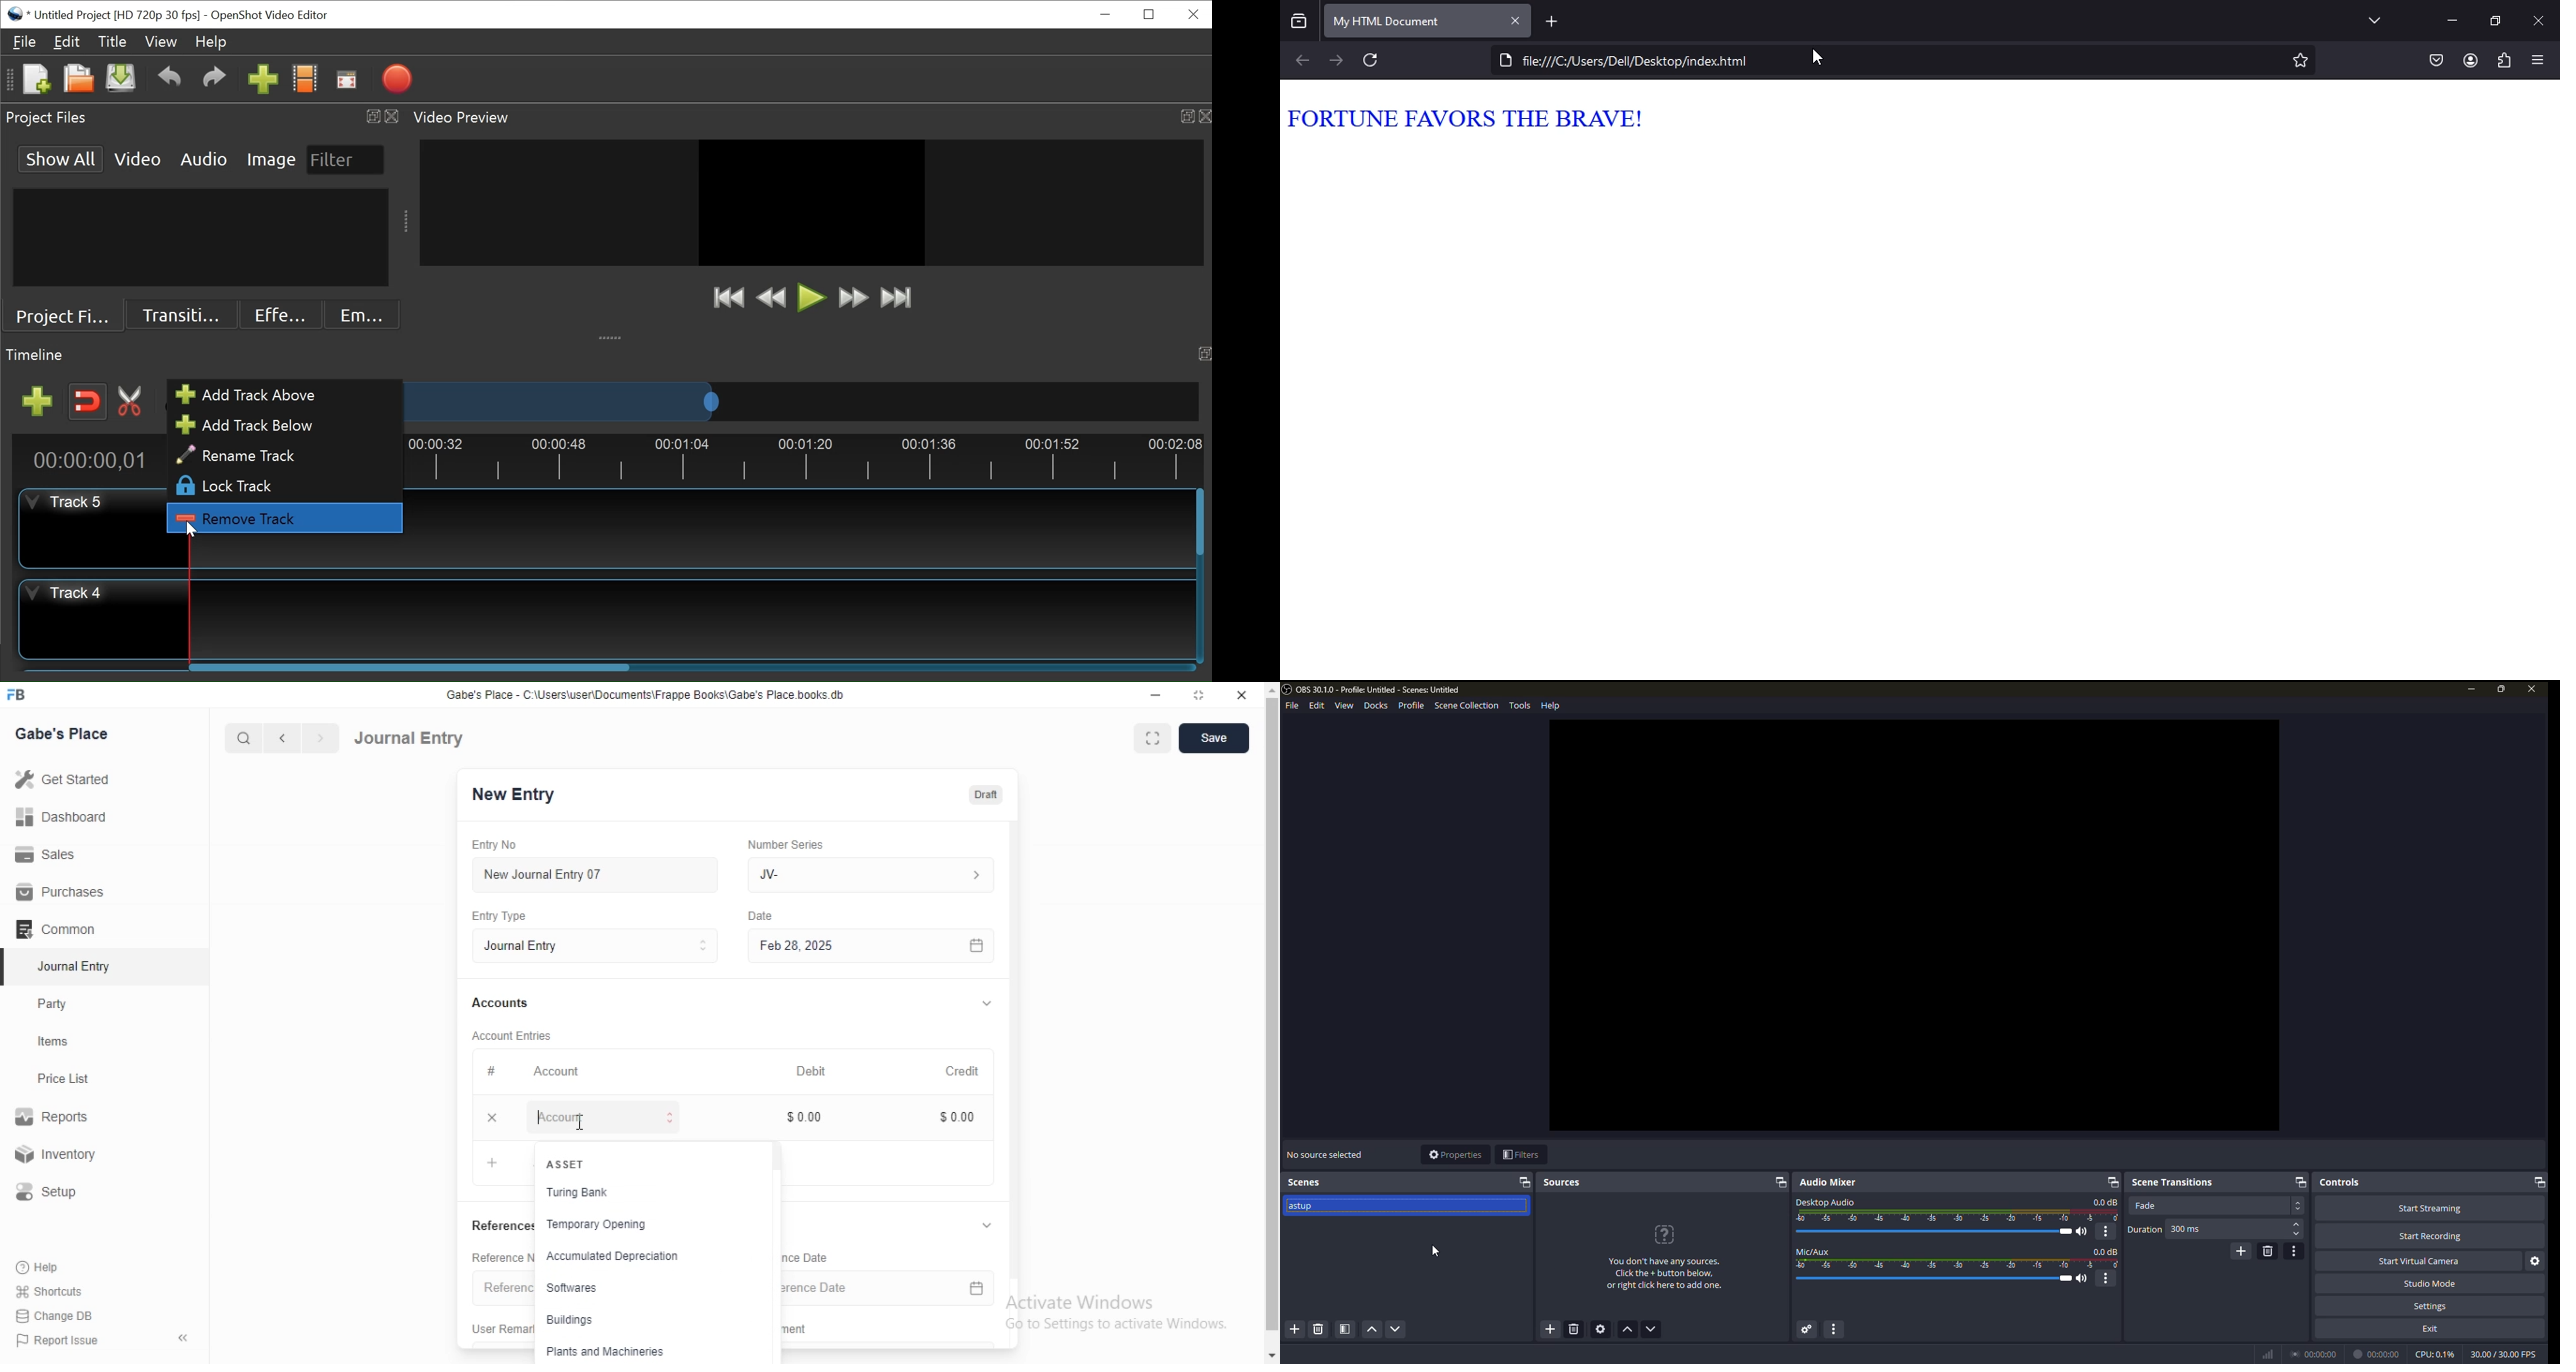 Image resolution: width=2576 pixels, height=1372 pixels. Describe the element at coordinates (2111, 1182) in the screenshot. I see `expand` at that location.